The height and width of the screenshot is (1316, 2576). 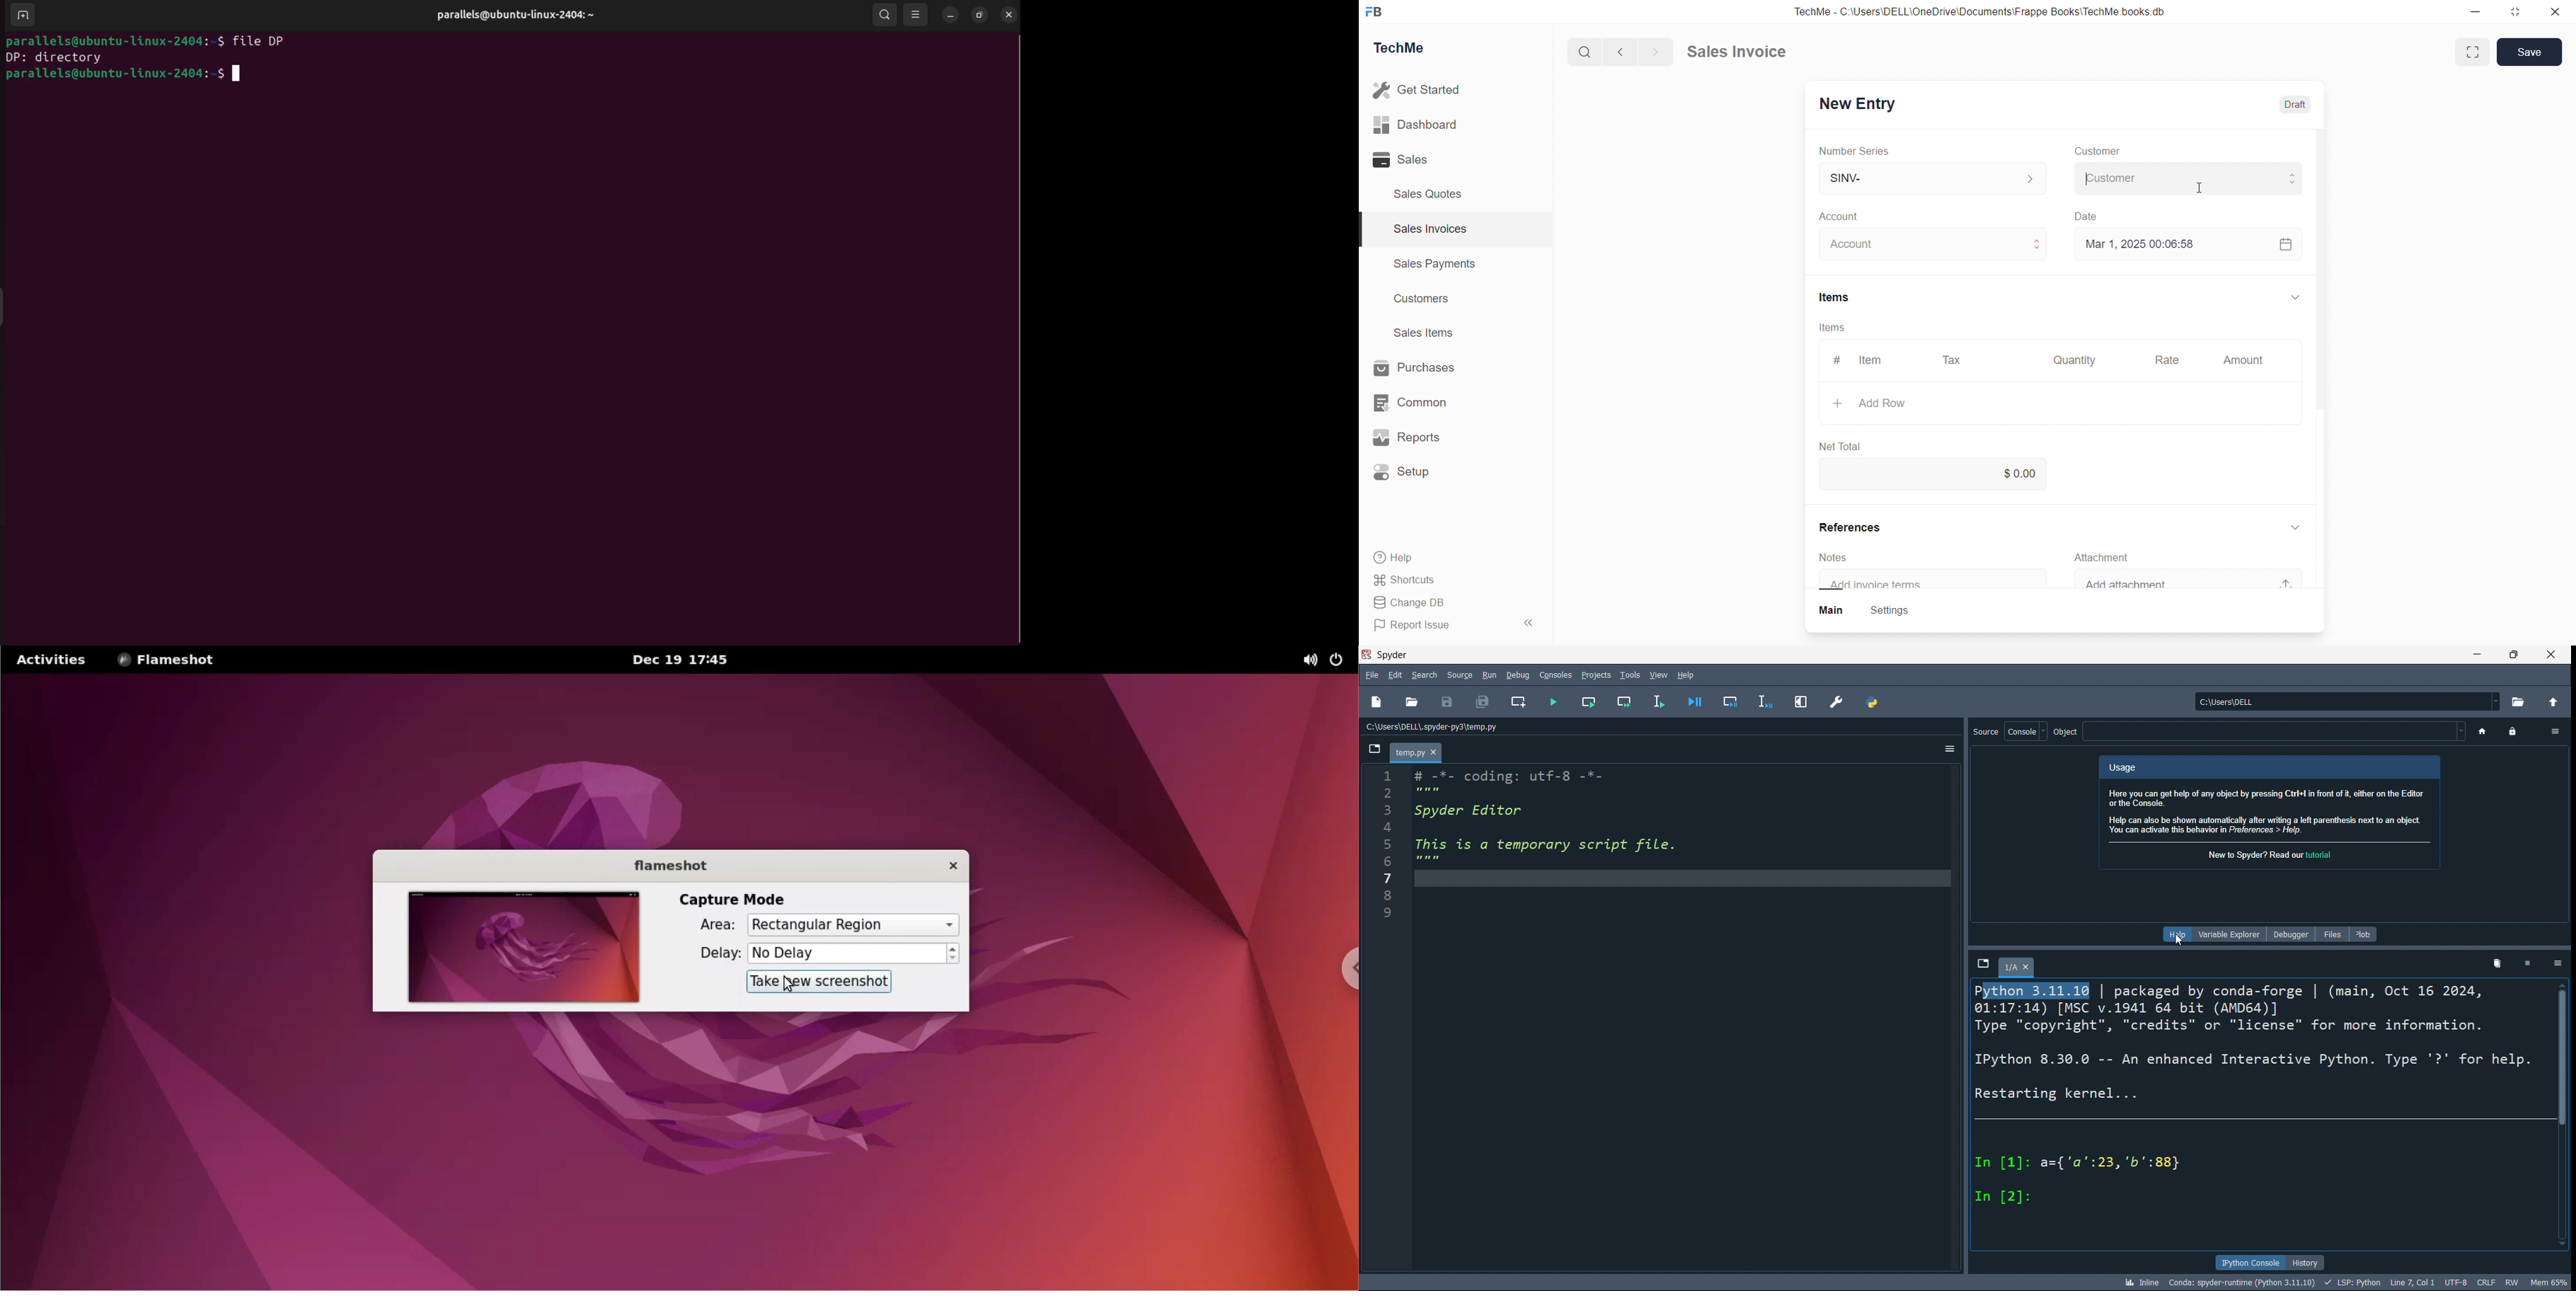 What do you see at coordinates (1400, 559) in the screenshot?
I see ` Help` at bounding box center [1400, 559].